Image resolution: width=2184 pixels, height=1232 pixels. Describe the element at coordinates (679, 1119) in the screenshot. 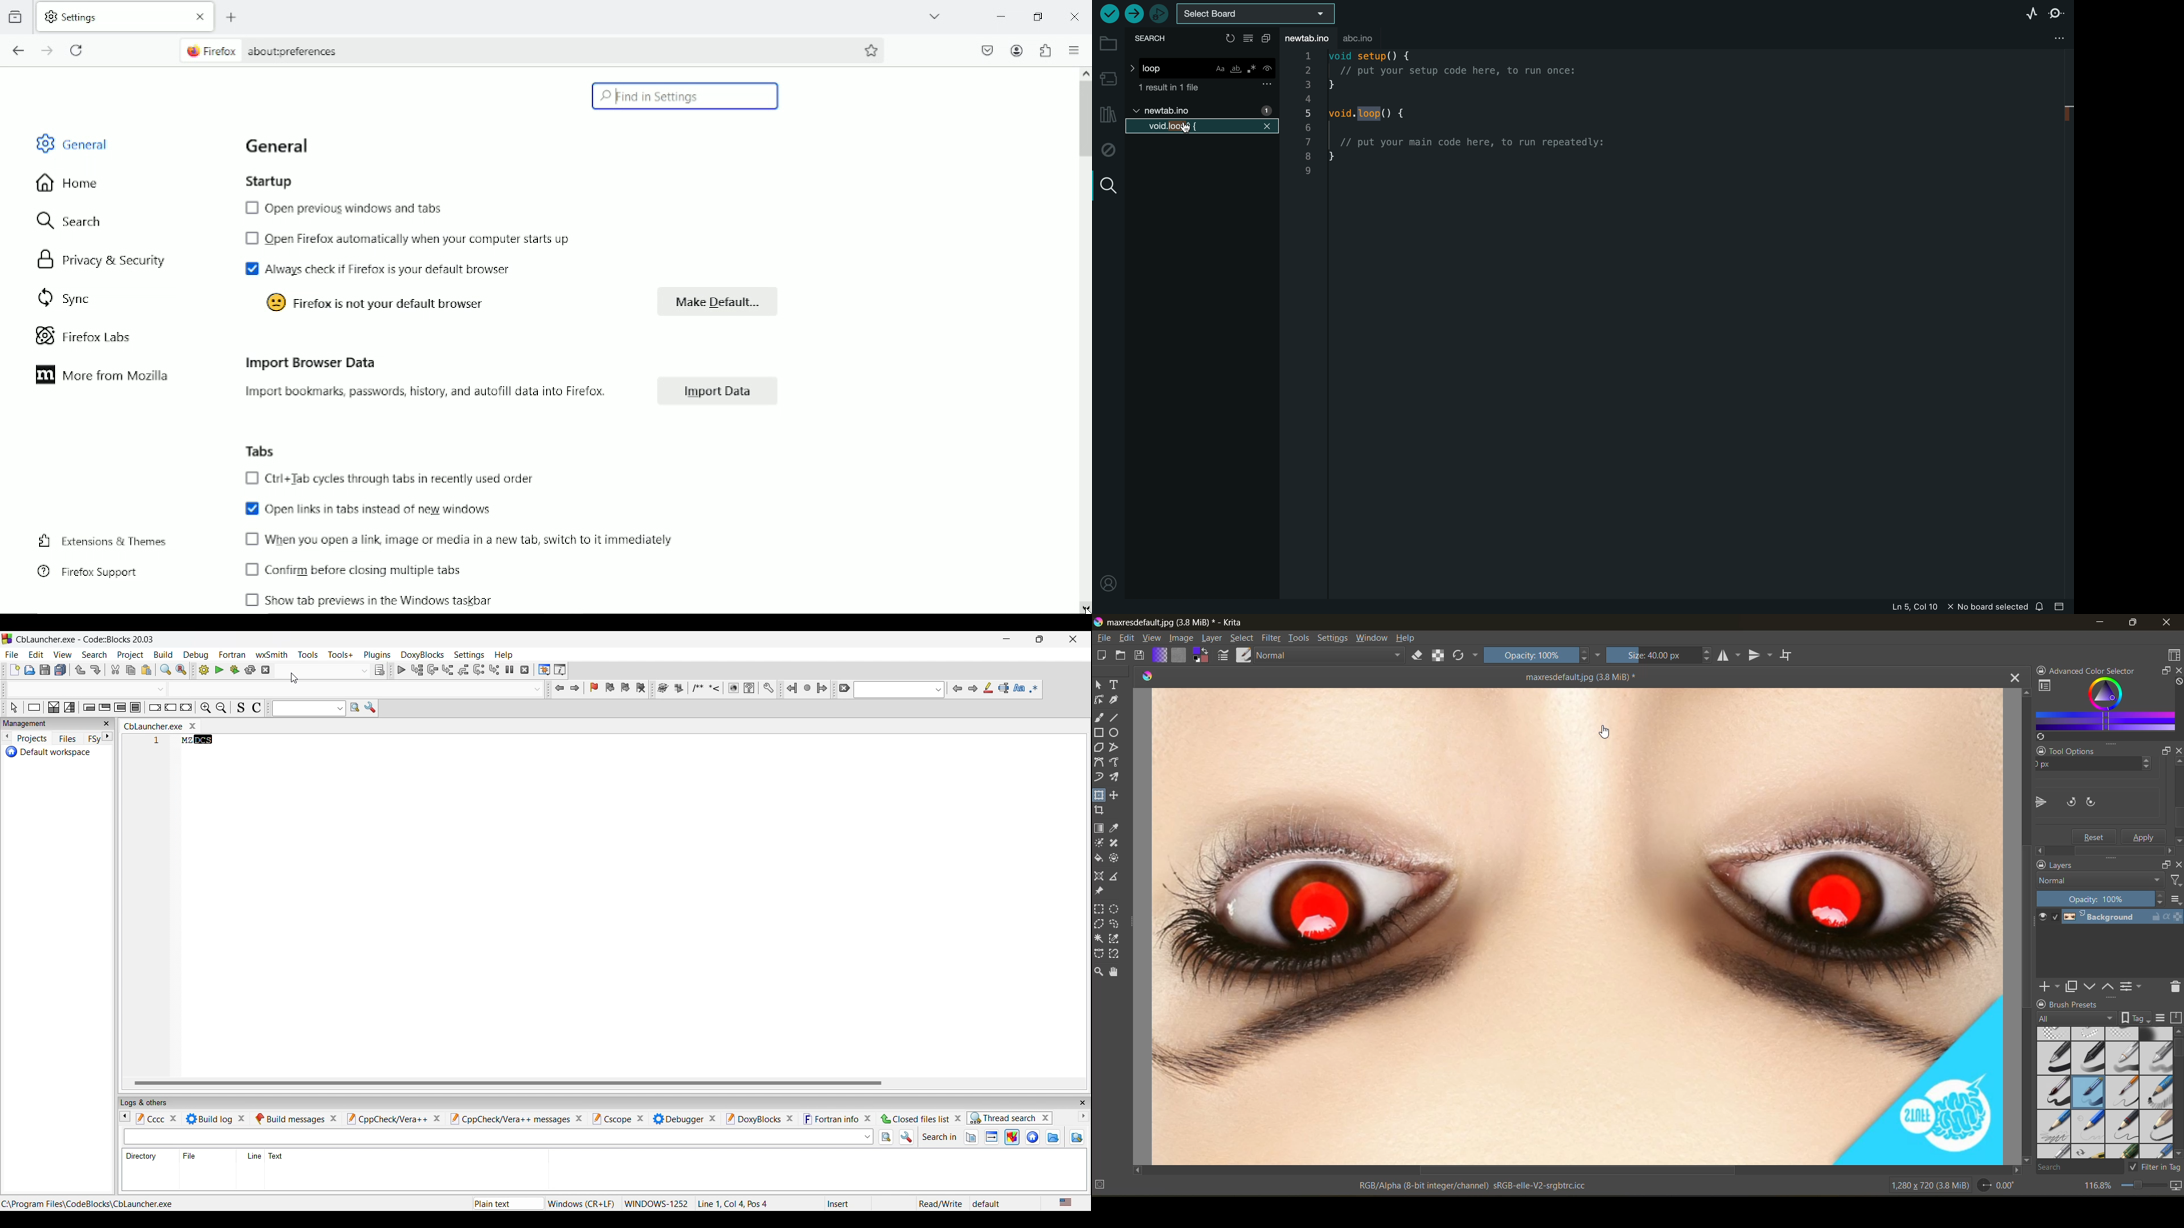

I see `Debugger tab` at that location.